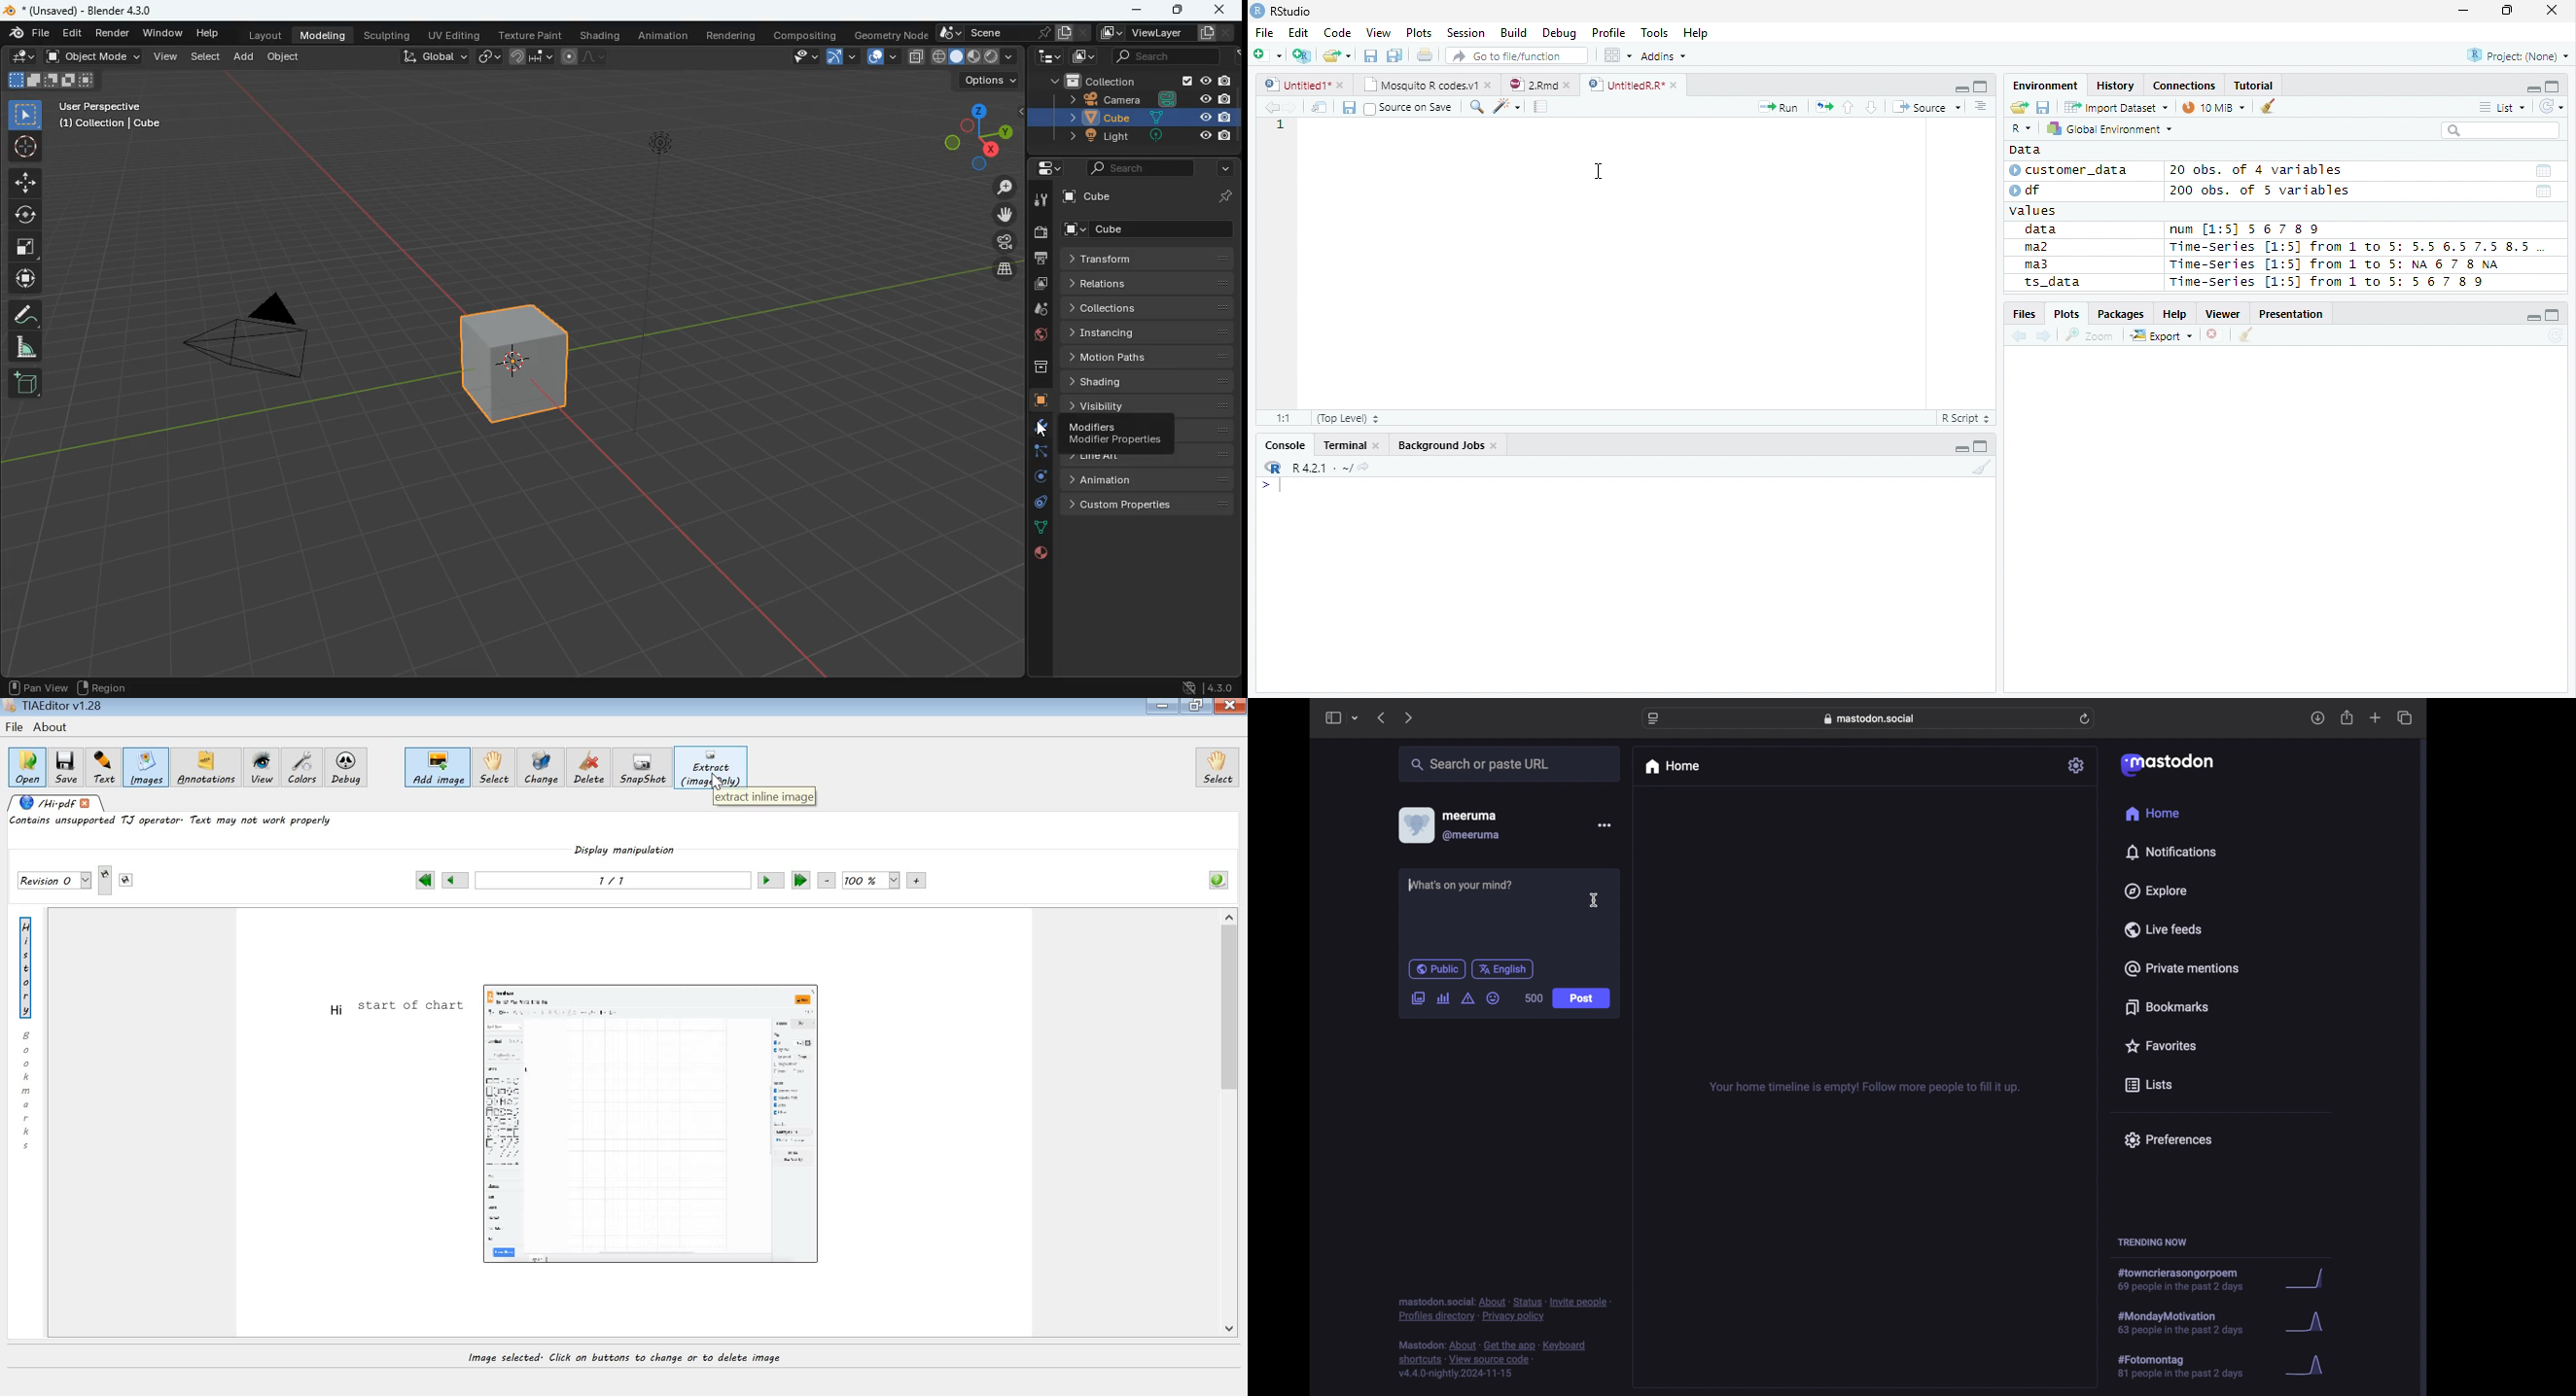 This screenshot has height=1400, width=2576. I want to click on web address, so click(1872, 718).